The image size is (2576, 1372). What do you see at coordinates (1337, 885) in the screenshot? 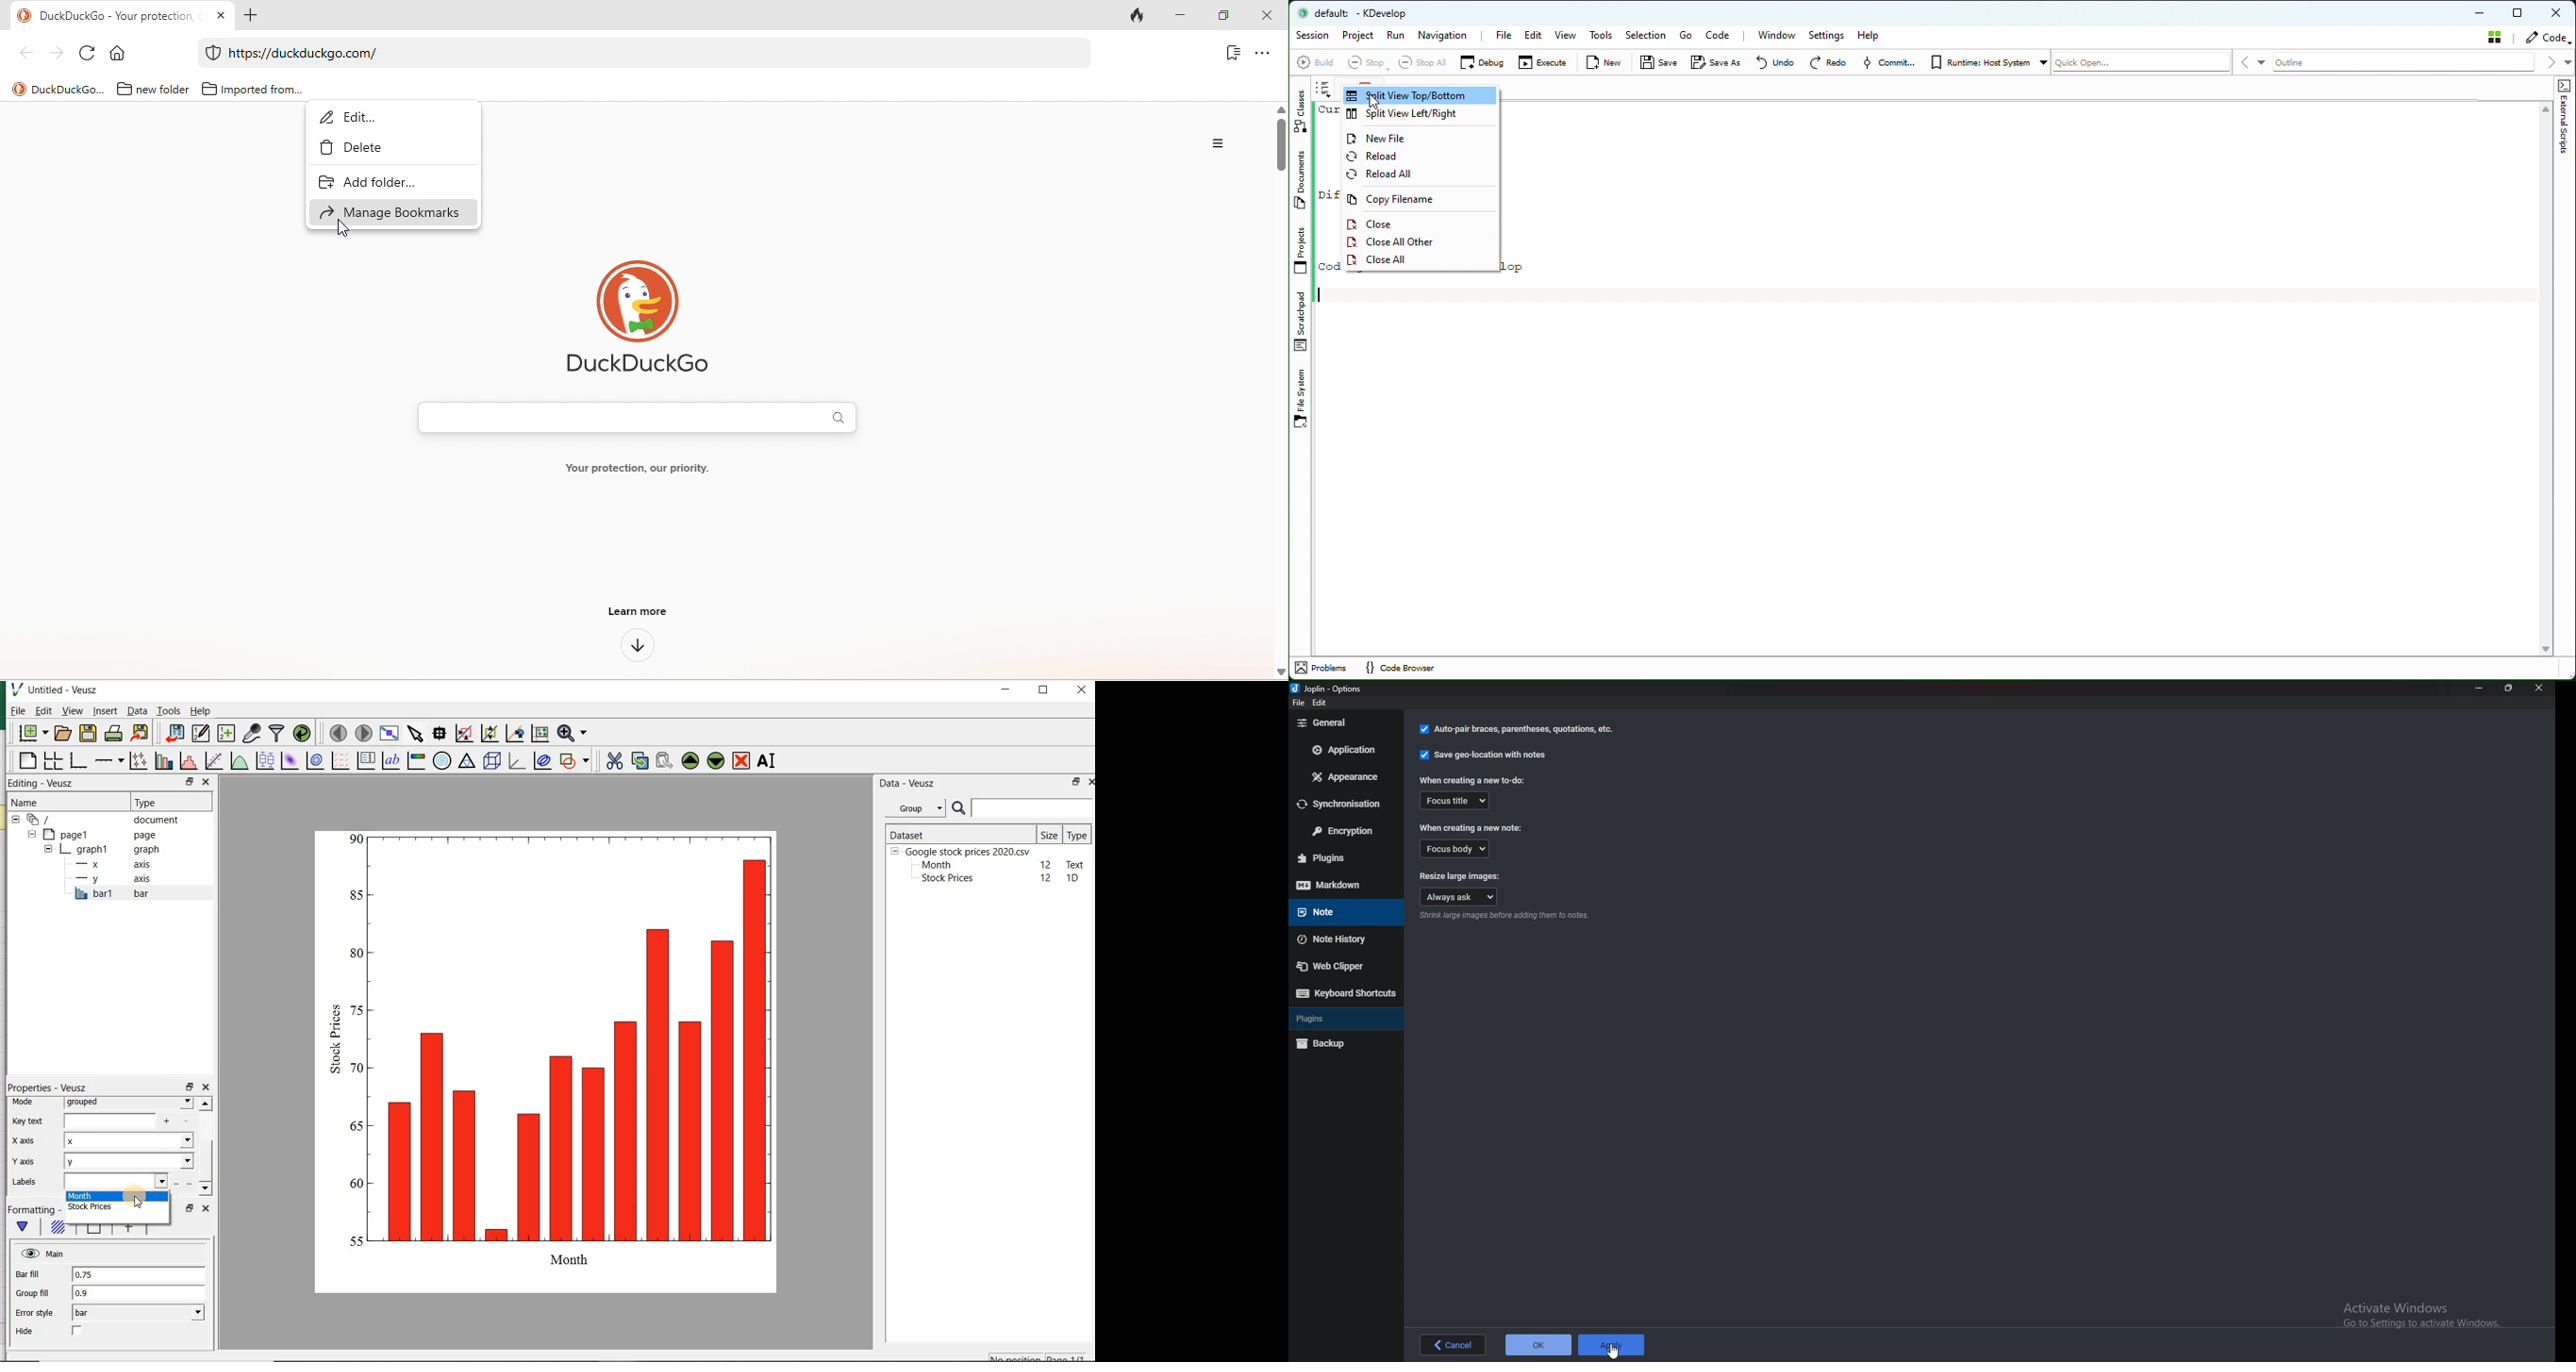
I see `mark down` at bounding box center [1337, 885].